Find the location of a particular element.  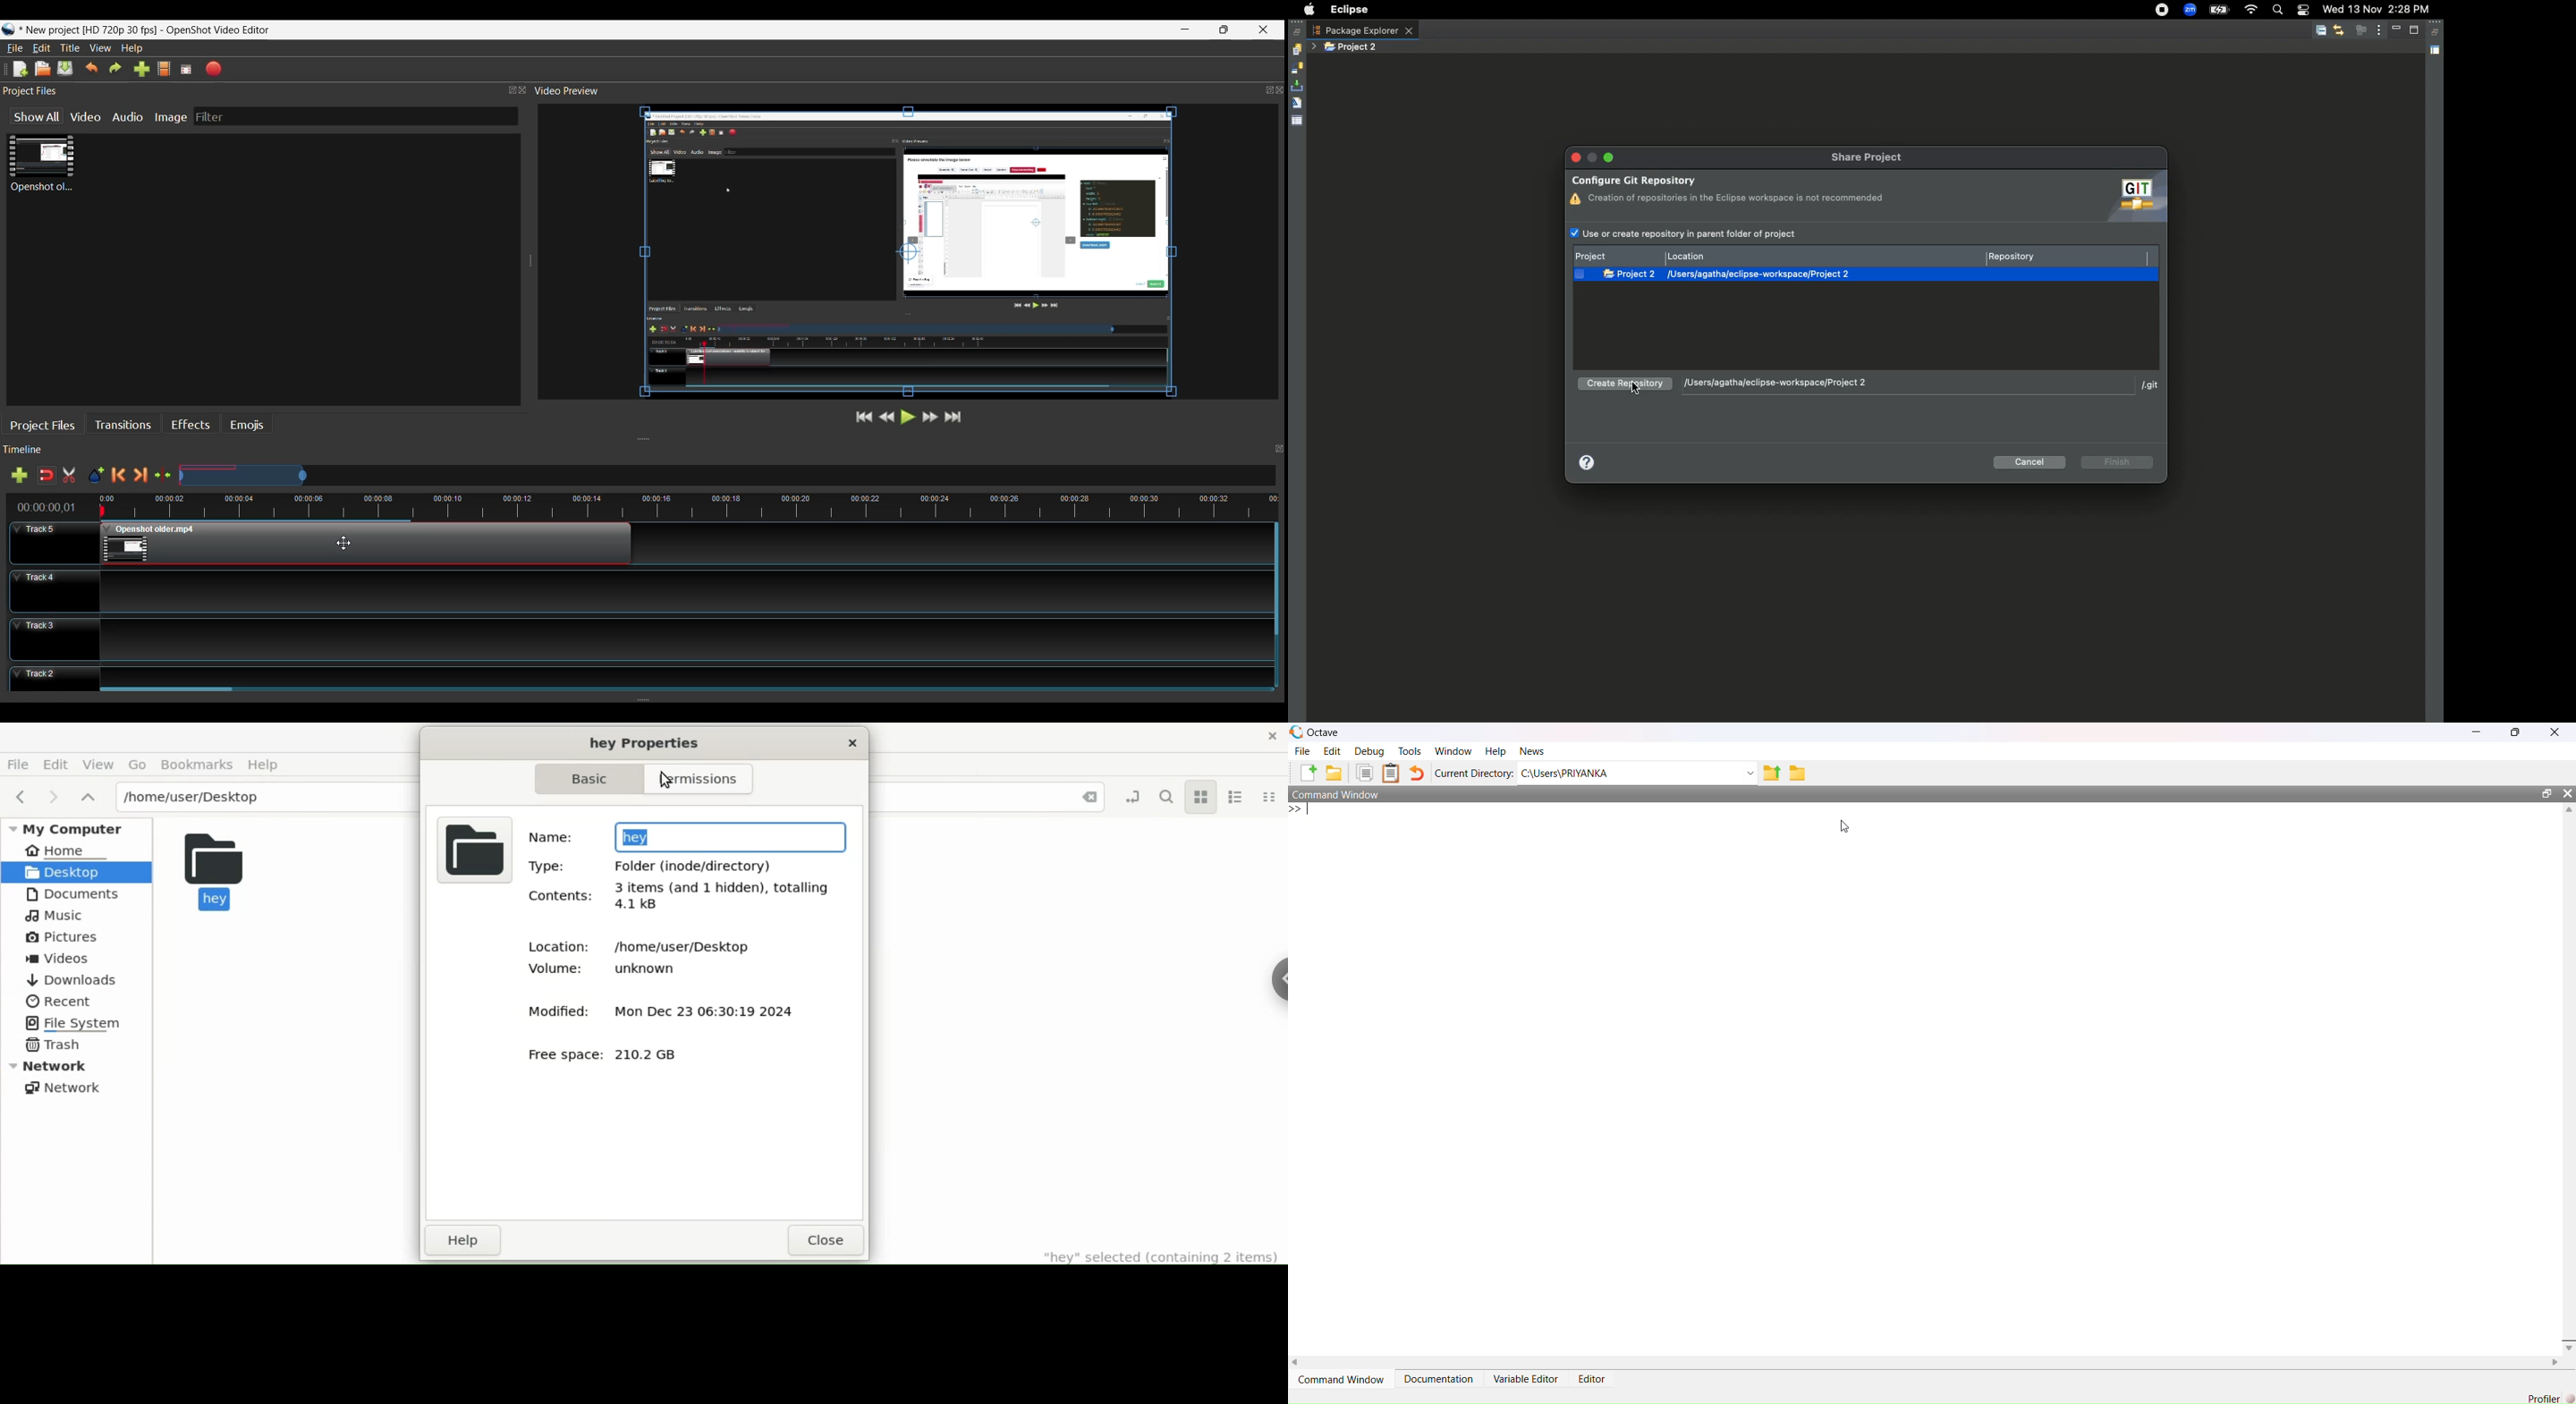

minimize is located at coordinates (1187, 29).